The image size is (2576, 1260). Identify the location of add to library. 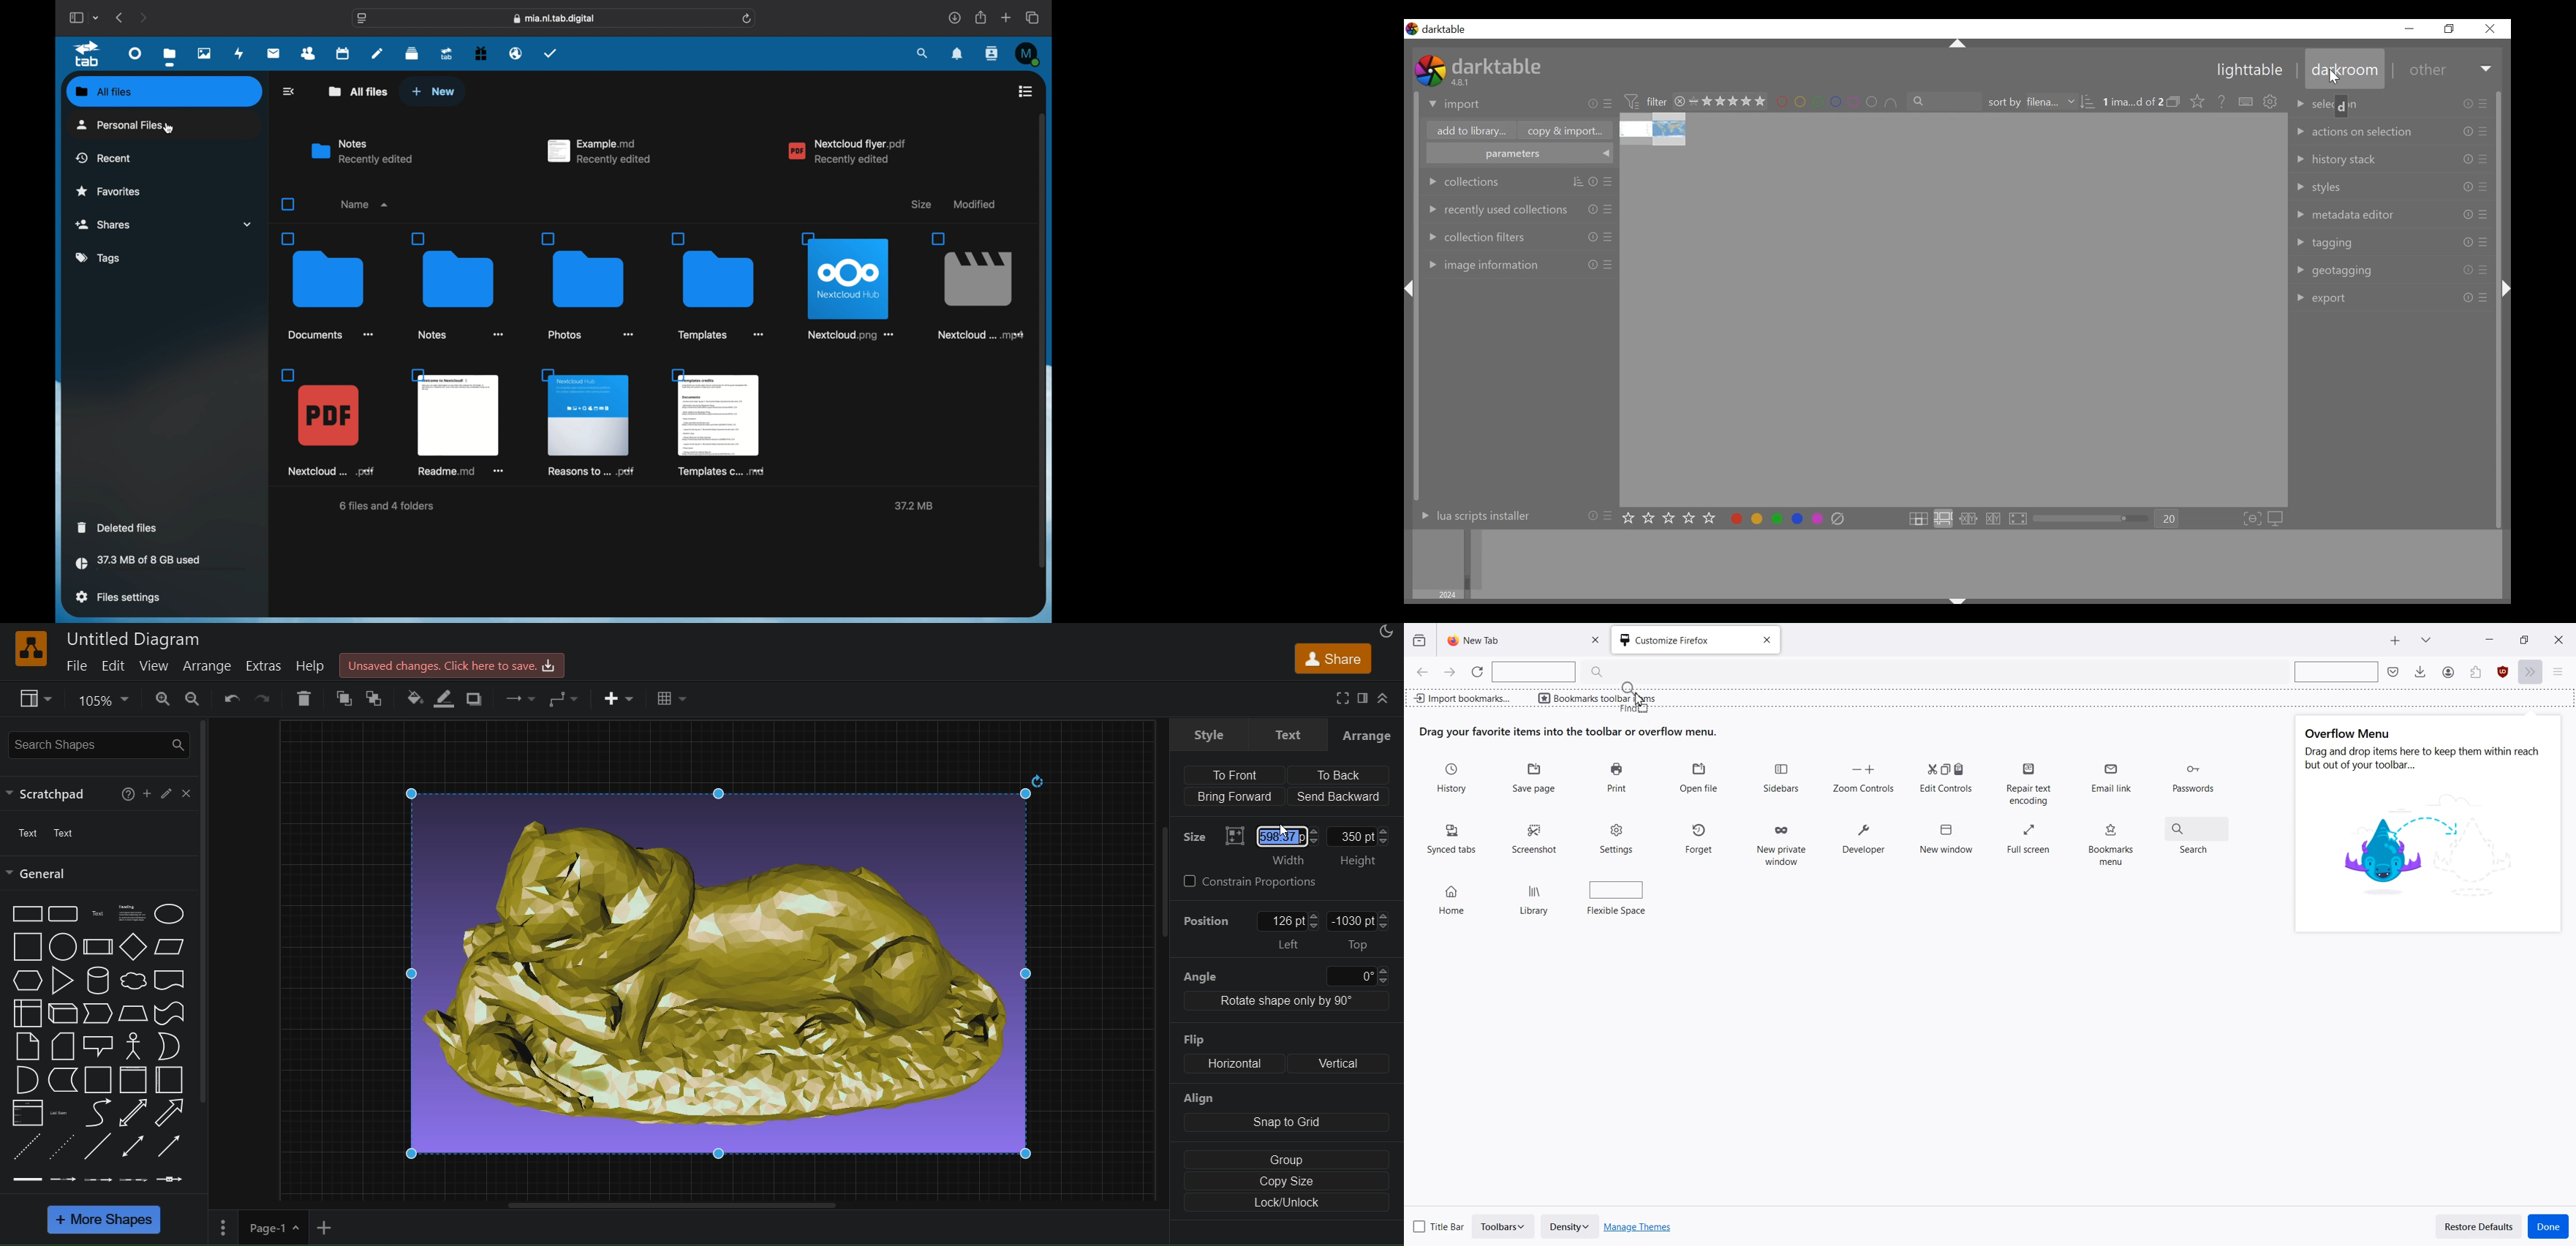
(1468, 130).